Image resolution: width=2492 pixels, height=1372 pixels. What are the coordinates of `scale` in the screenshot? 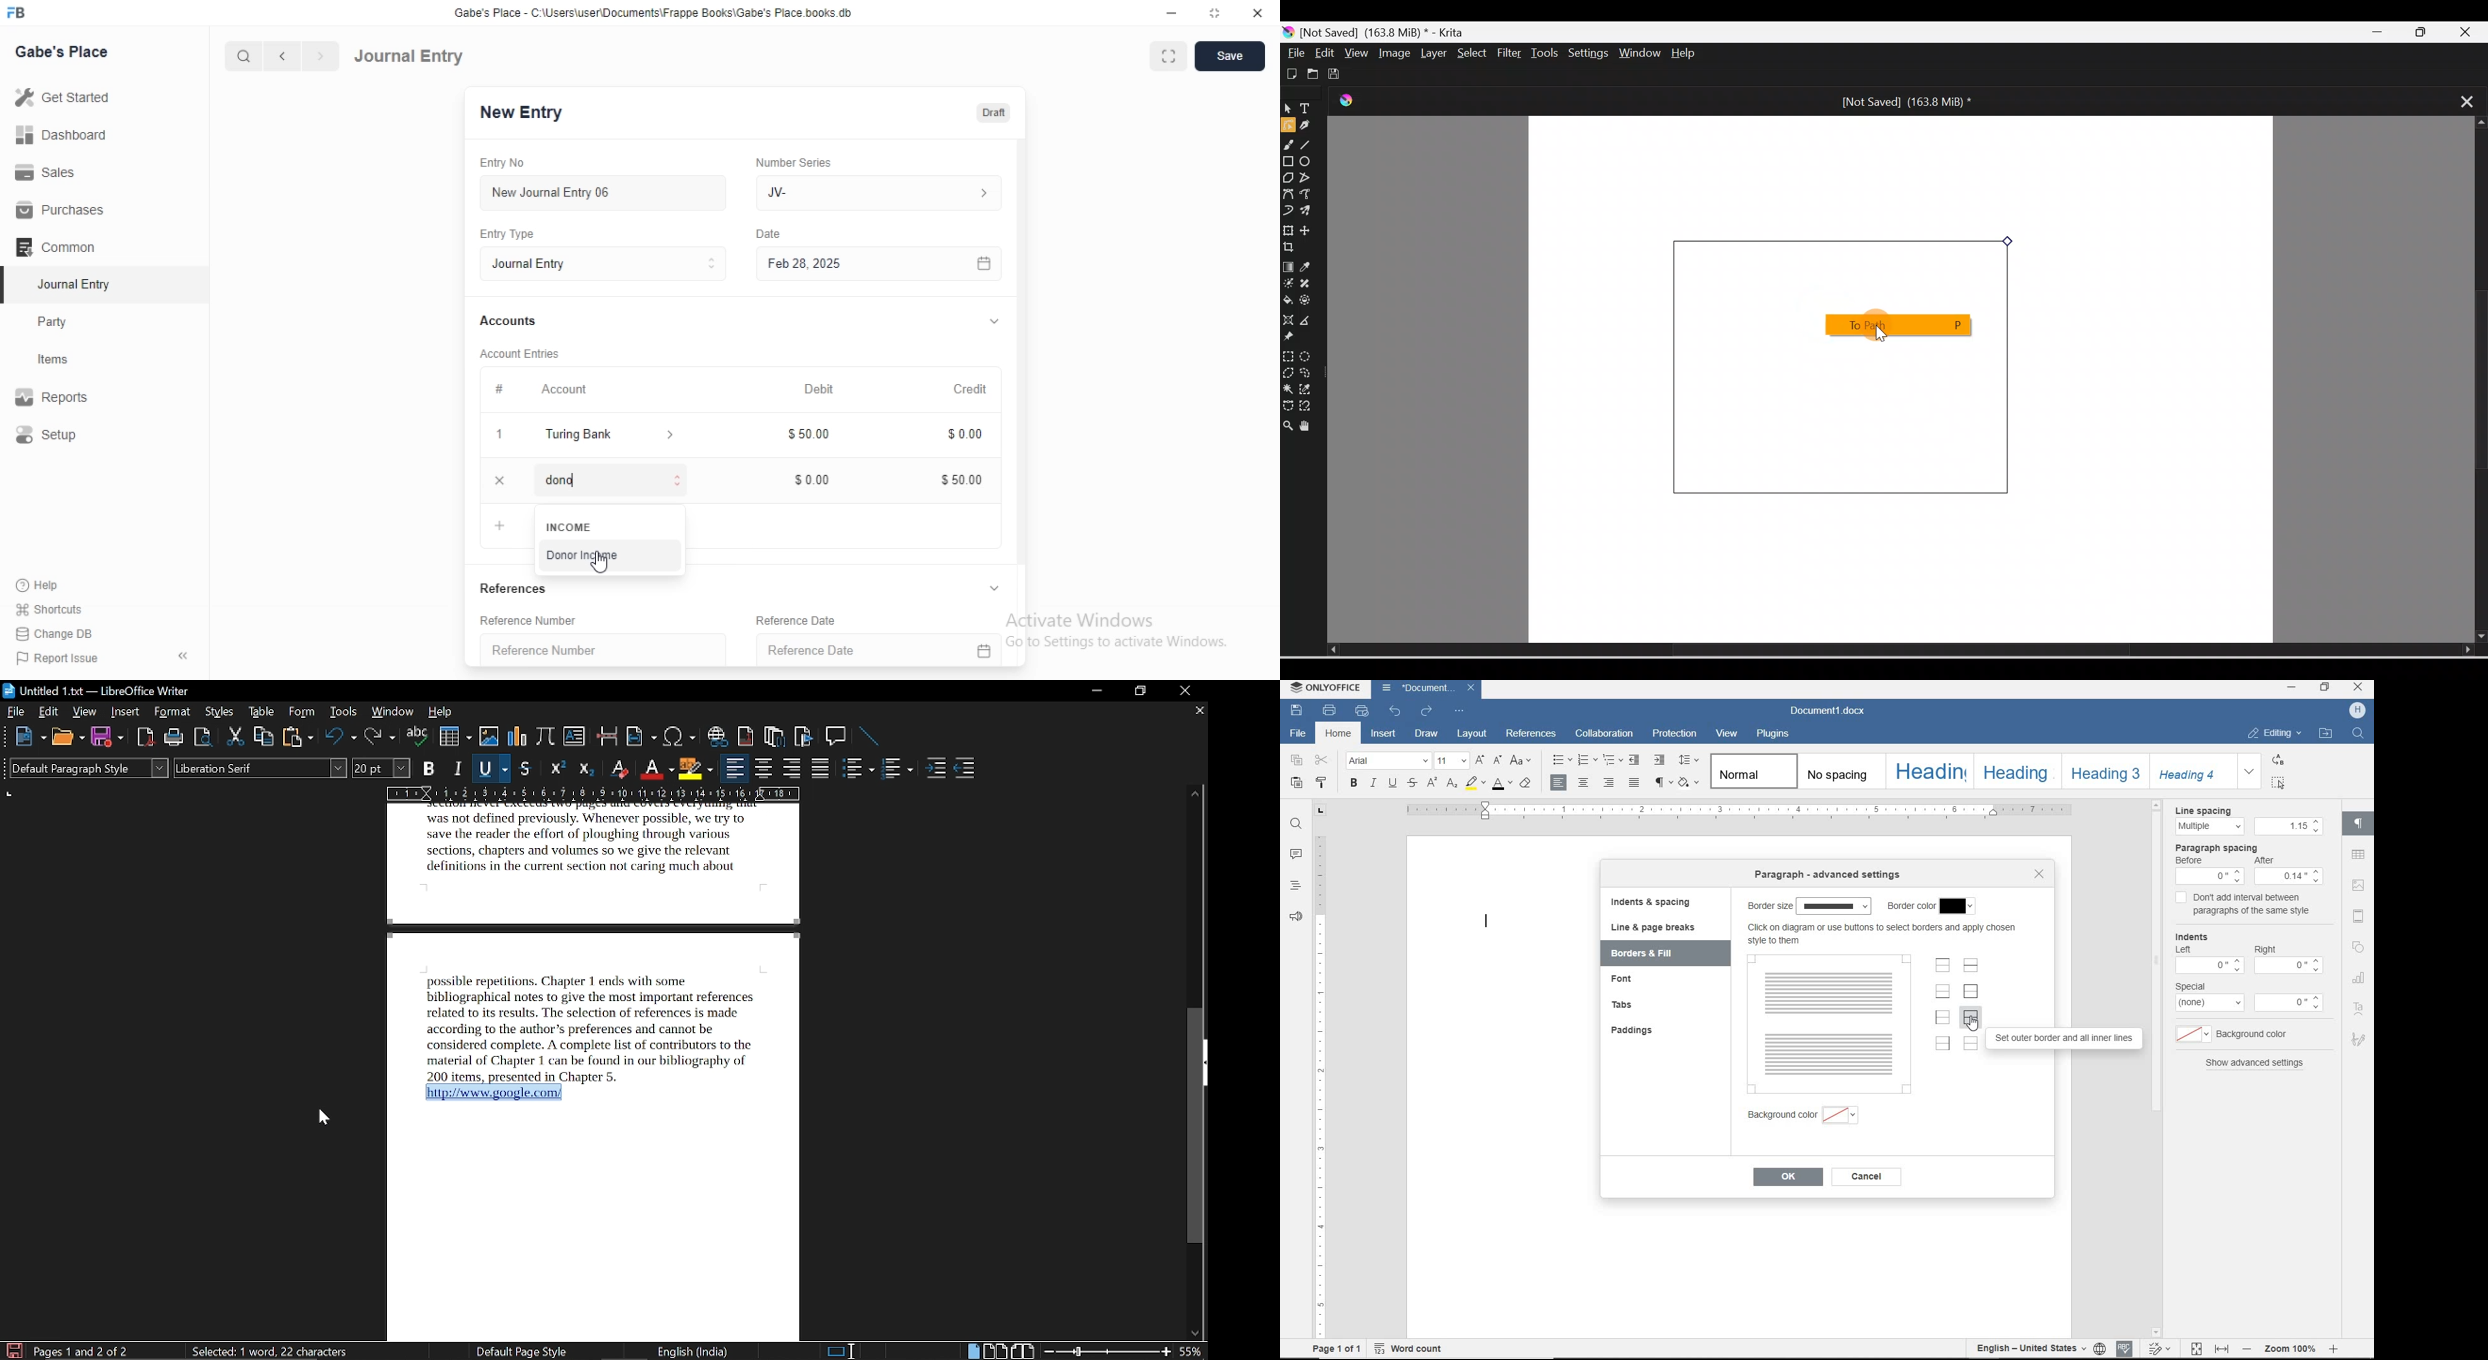 It's located at (594, 792).